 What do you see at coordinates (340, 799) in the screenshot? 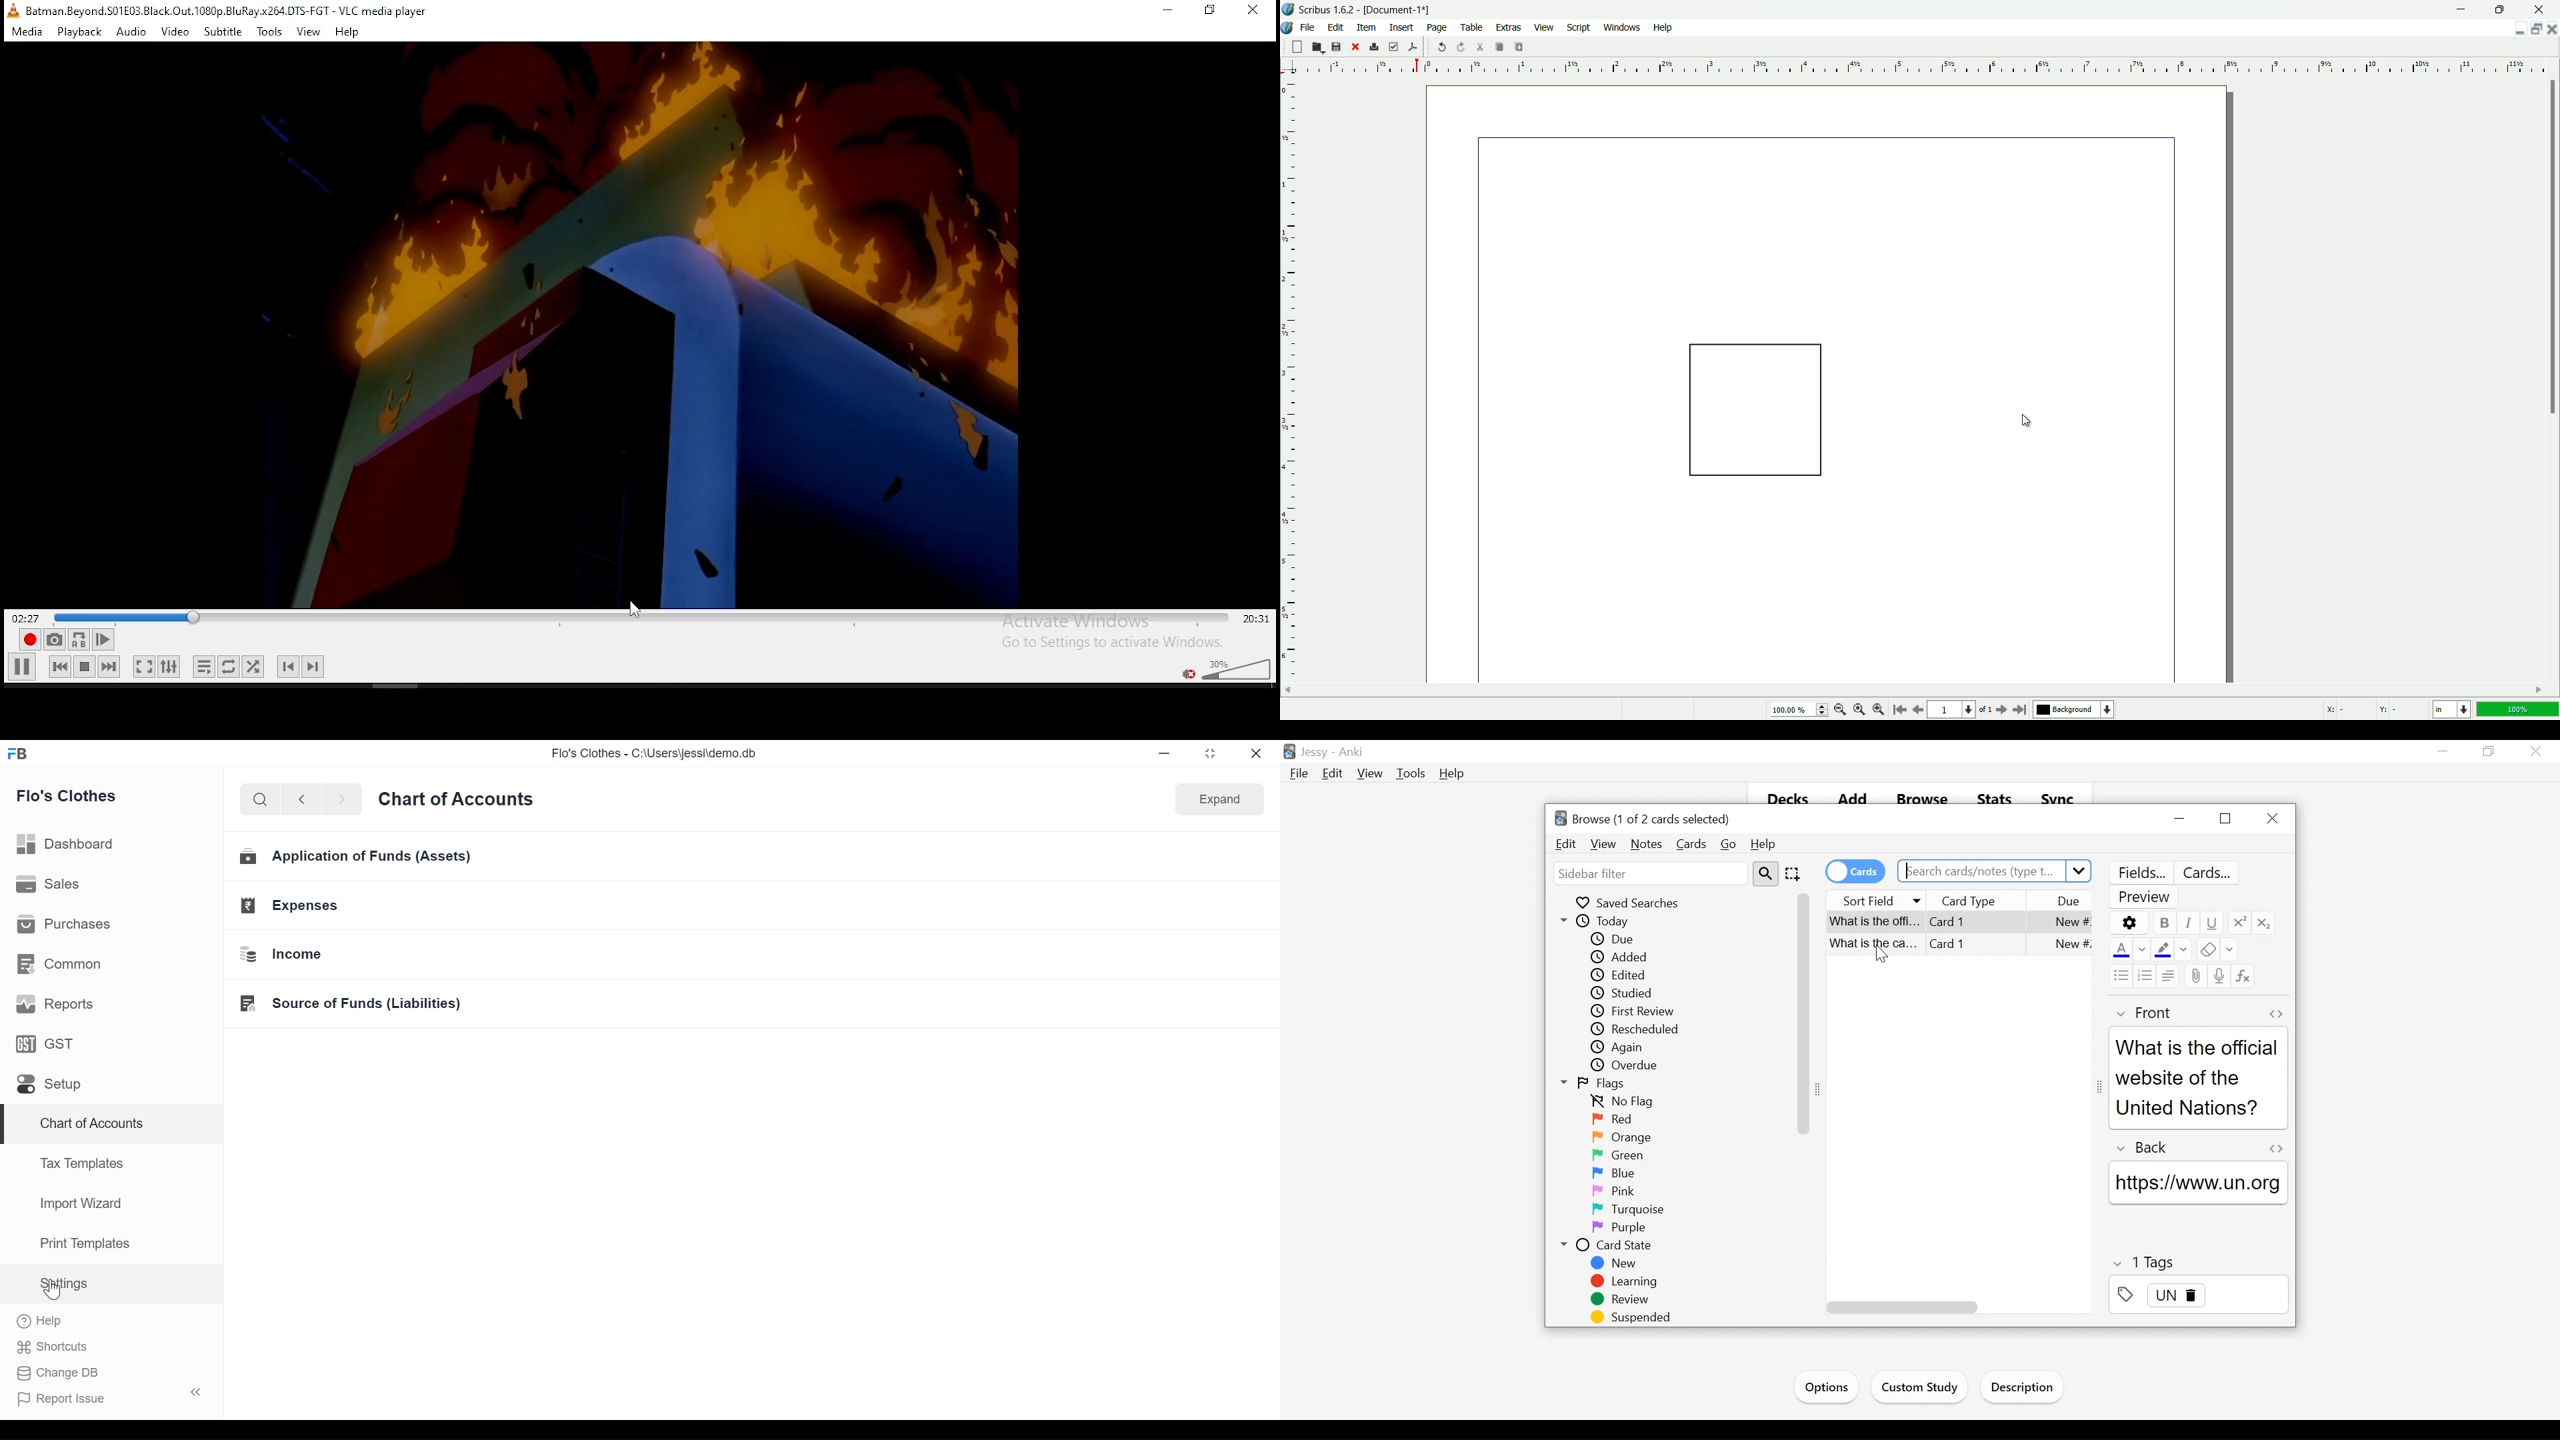
I see `Navigate` at bounding box center [340, 799].